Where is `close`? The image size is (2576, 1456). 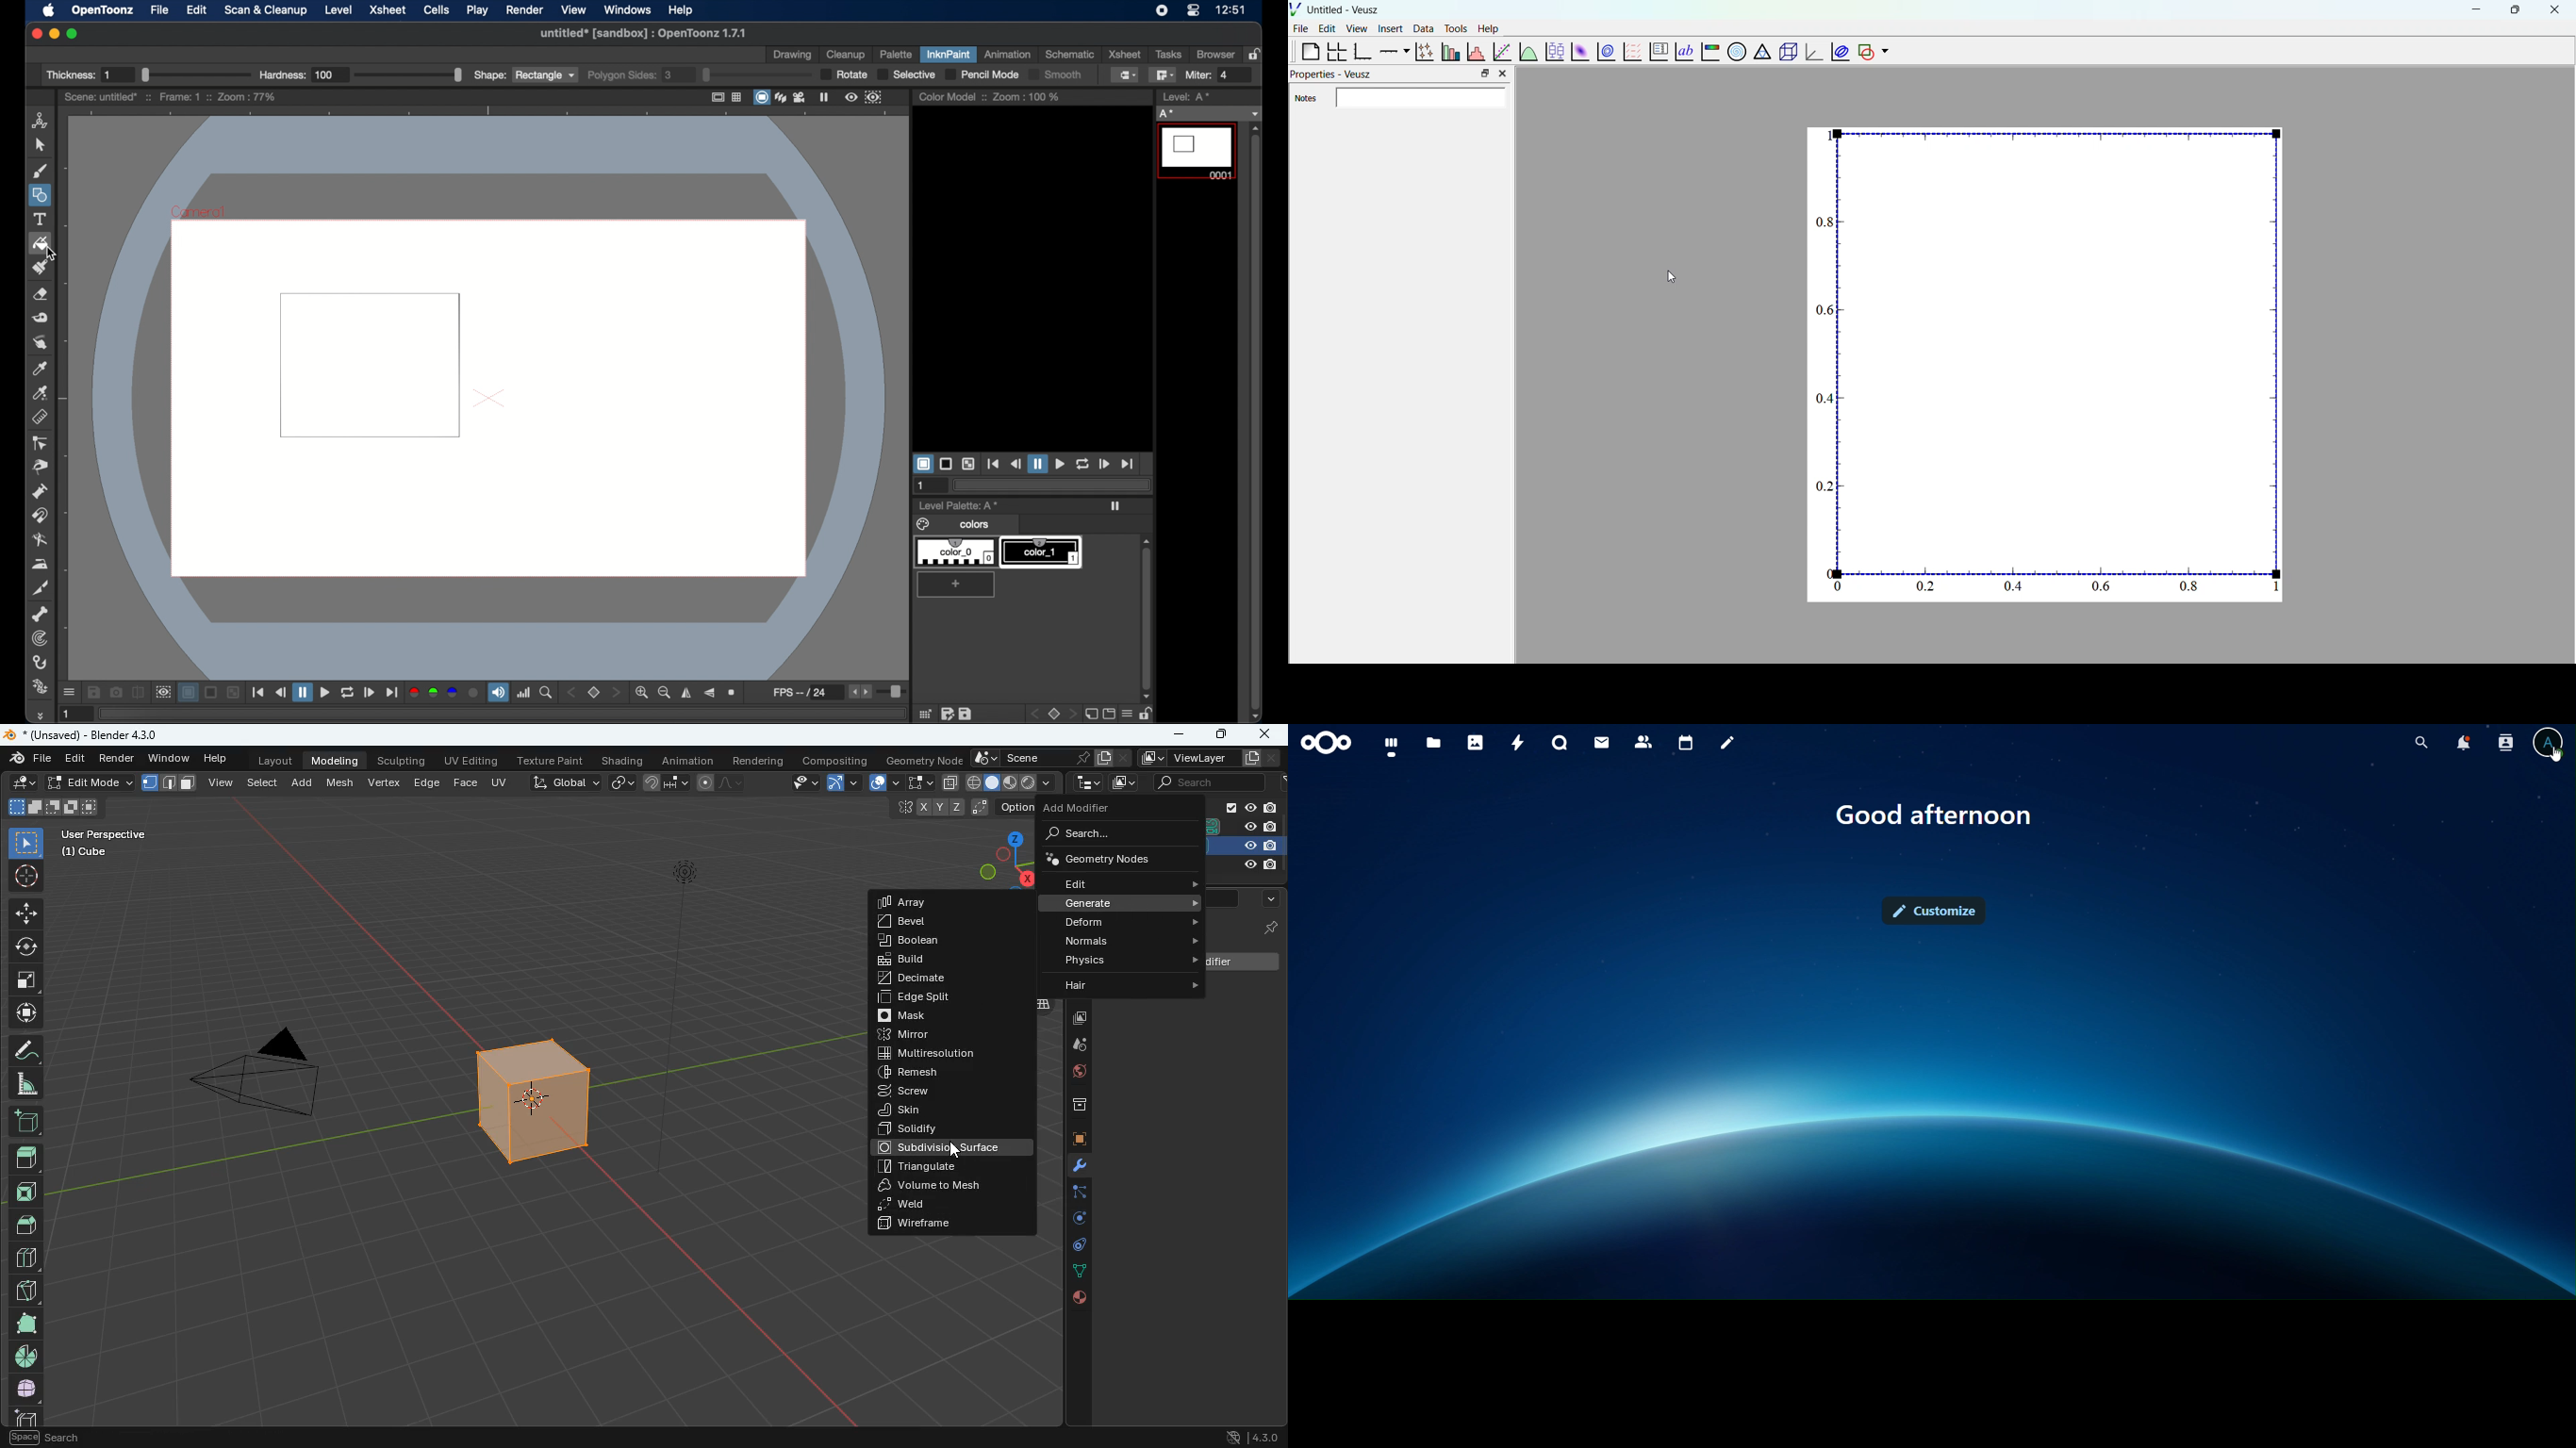 close is located at coordinates (2555, 10).